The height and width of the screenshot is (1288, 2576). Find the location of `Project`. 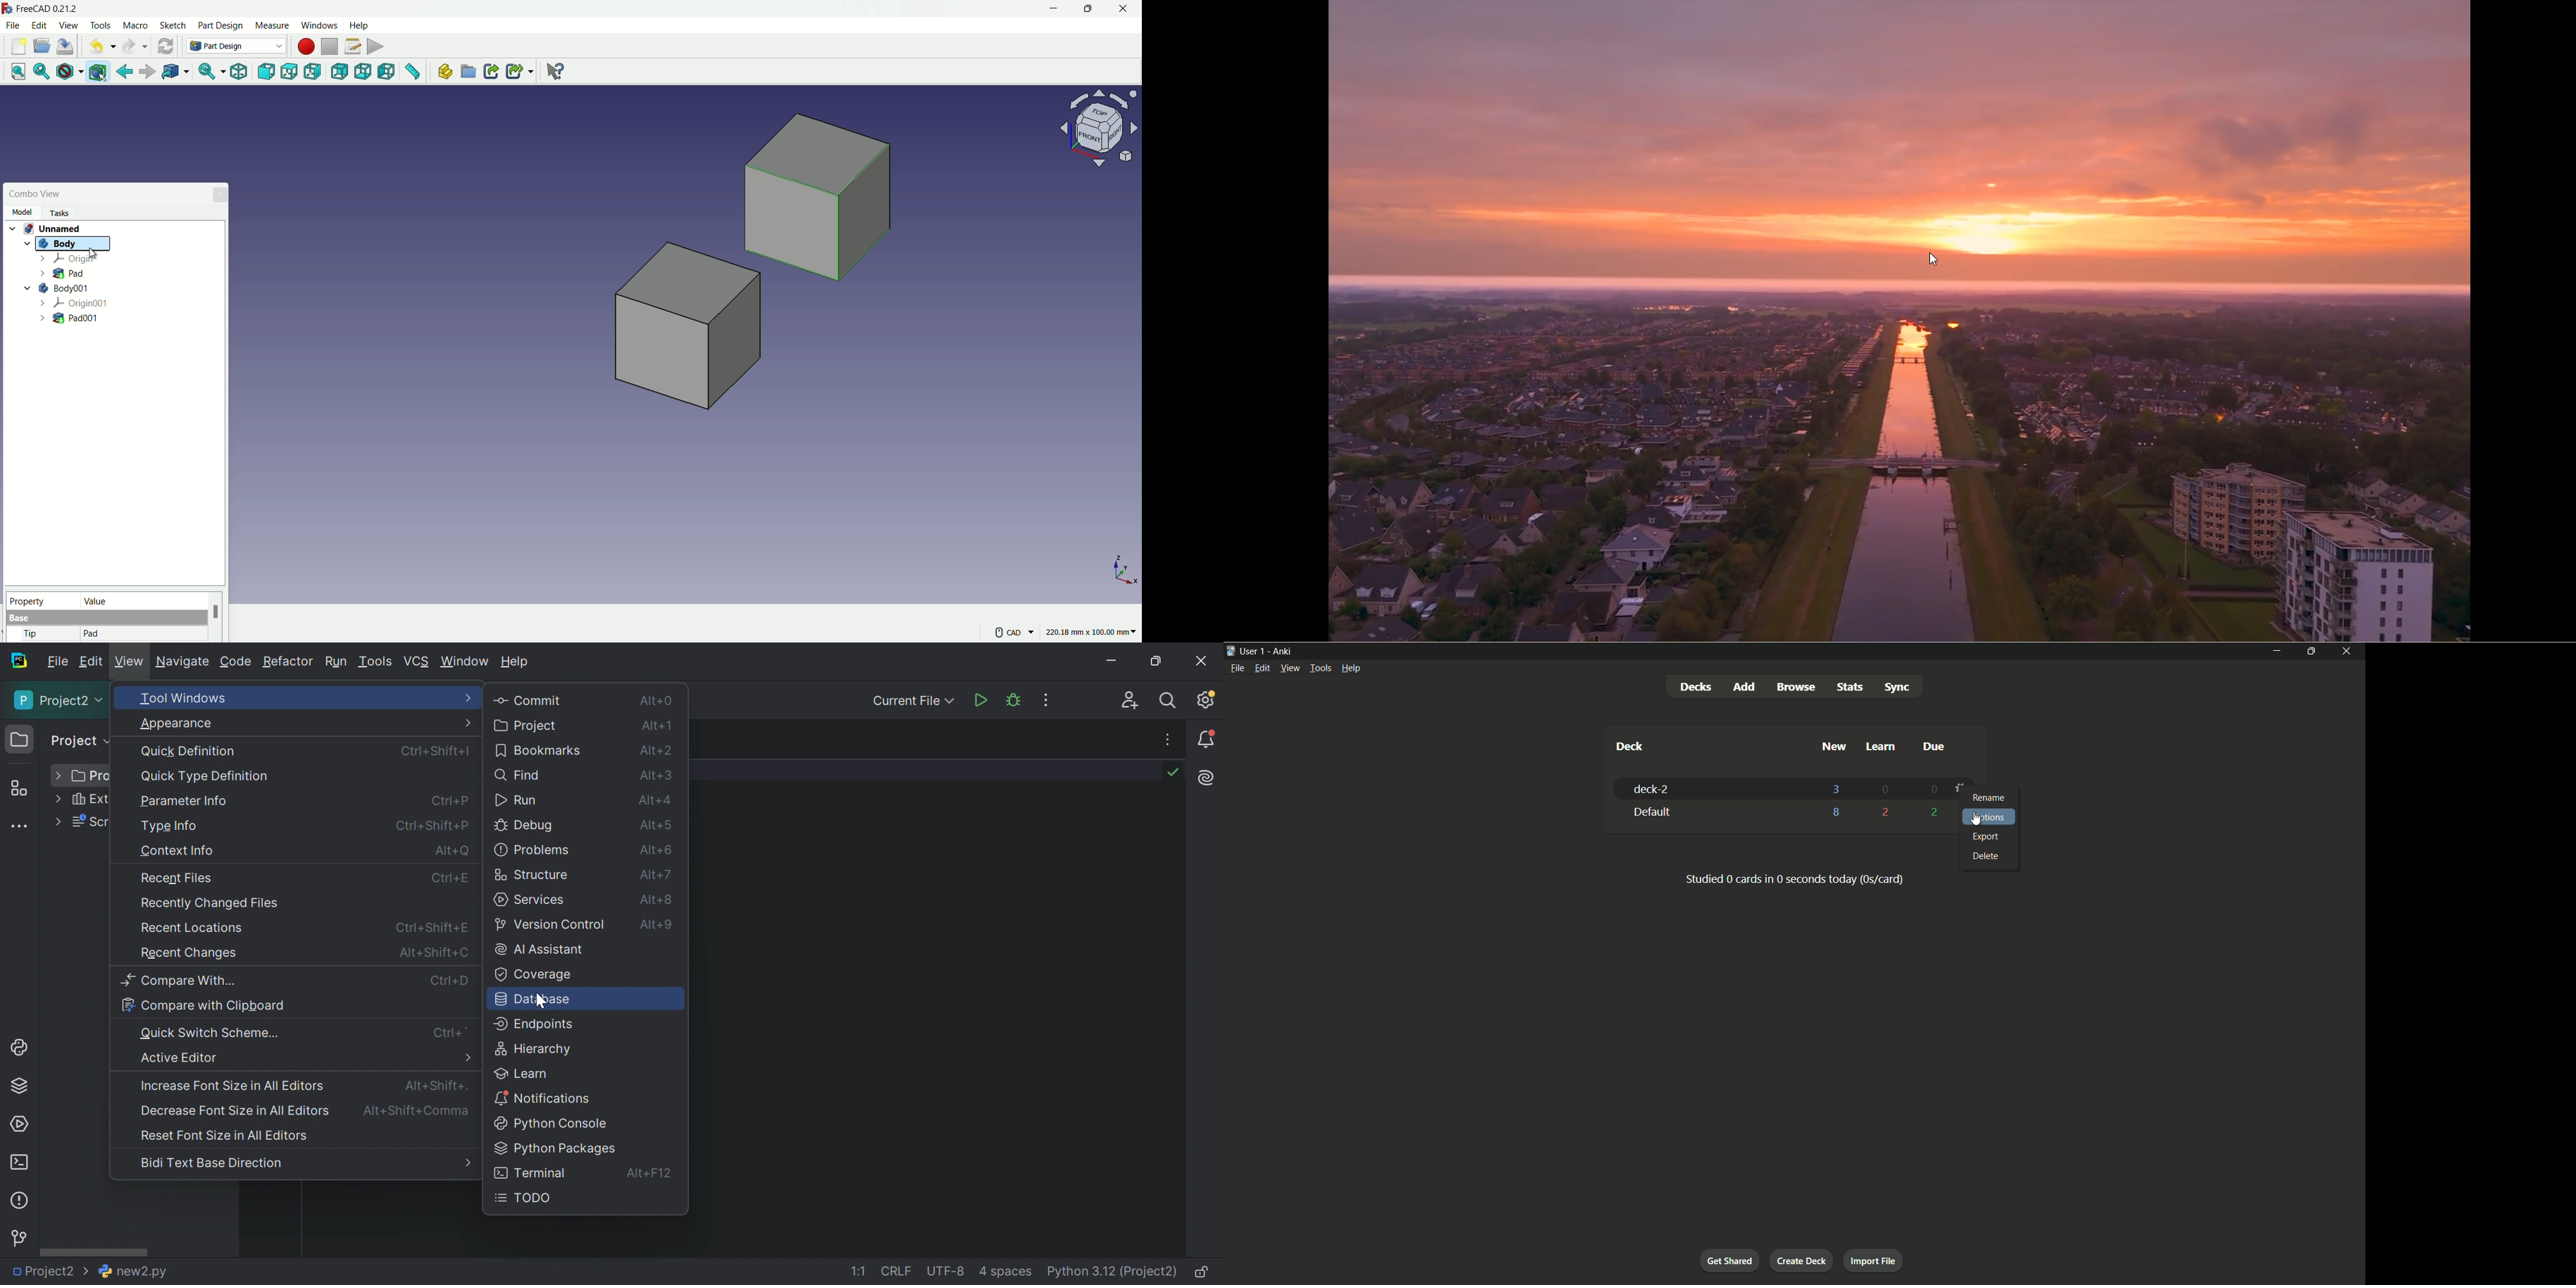

Project is located at coordinates (59, 702).